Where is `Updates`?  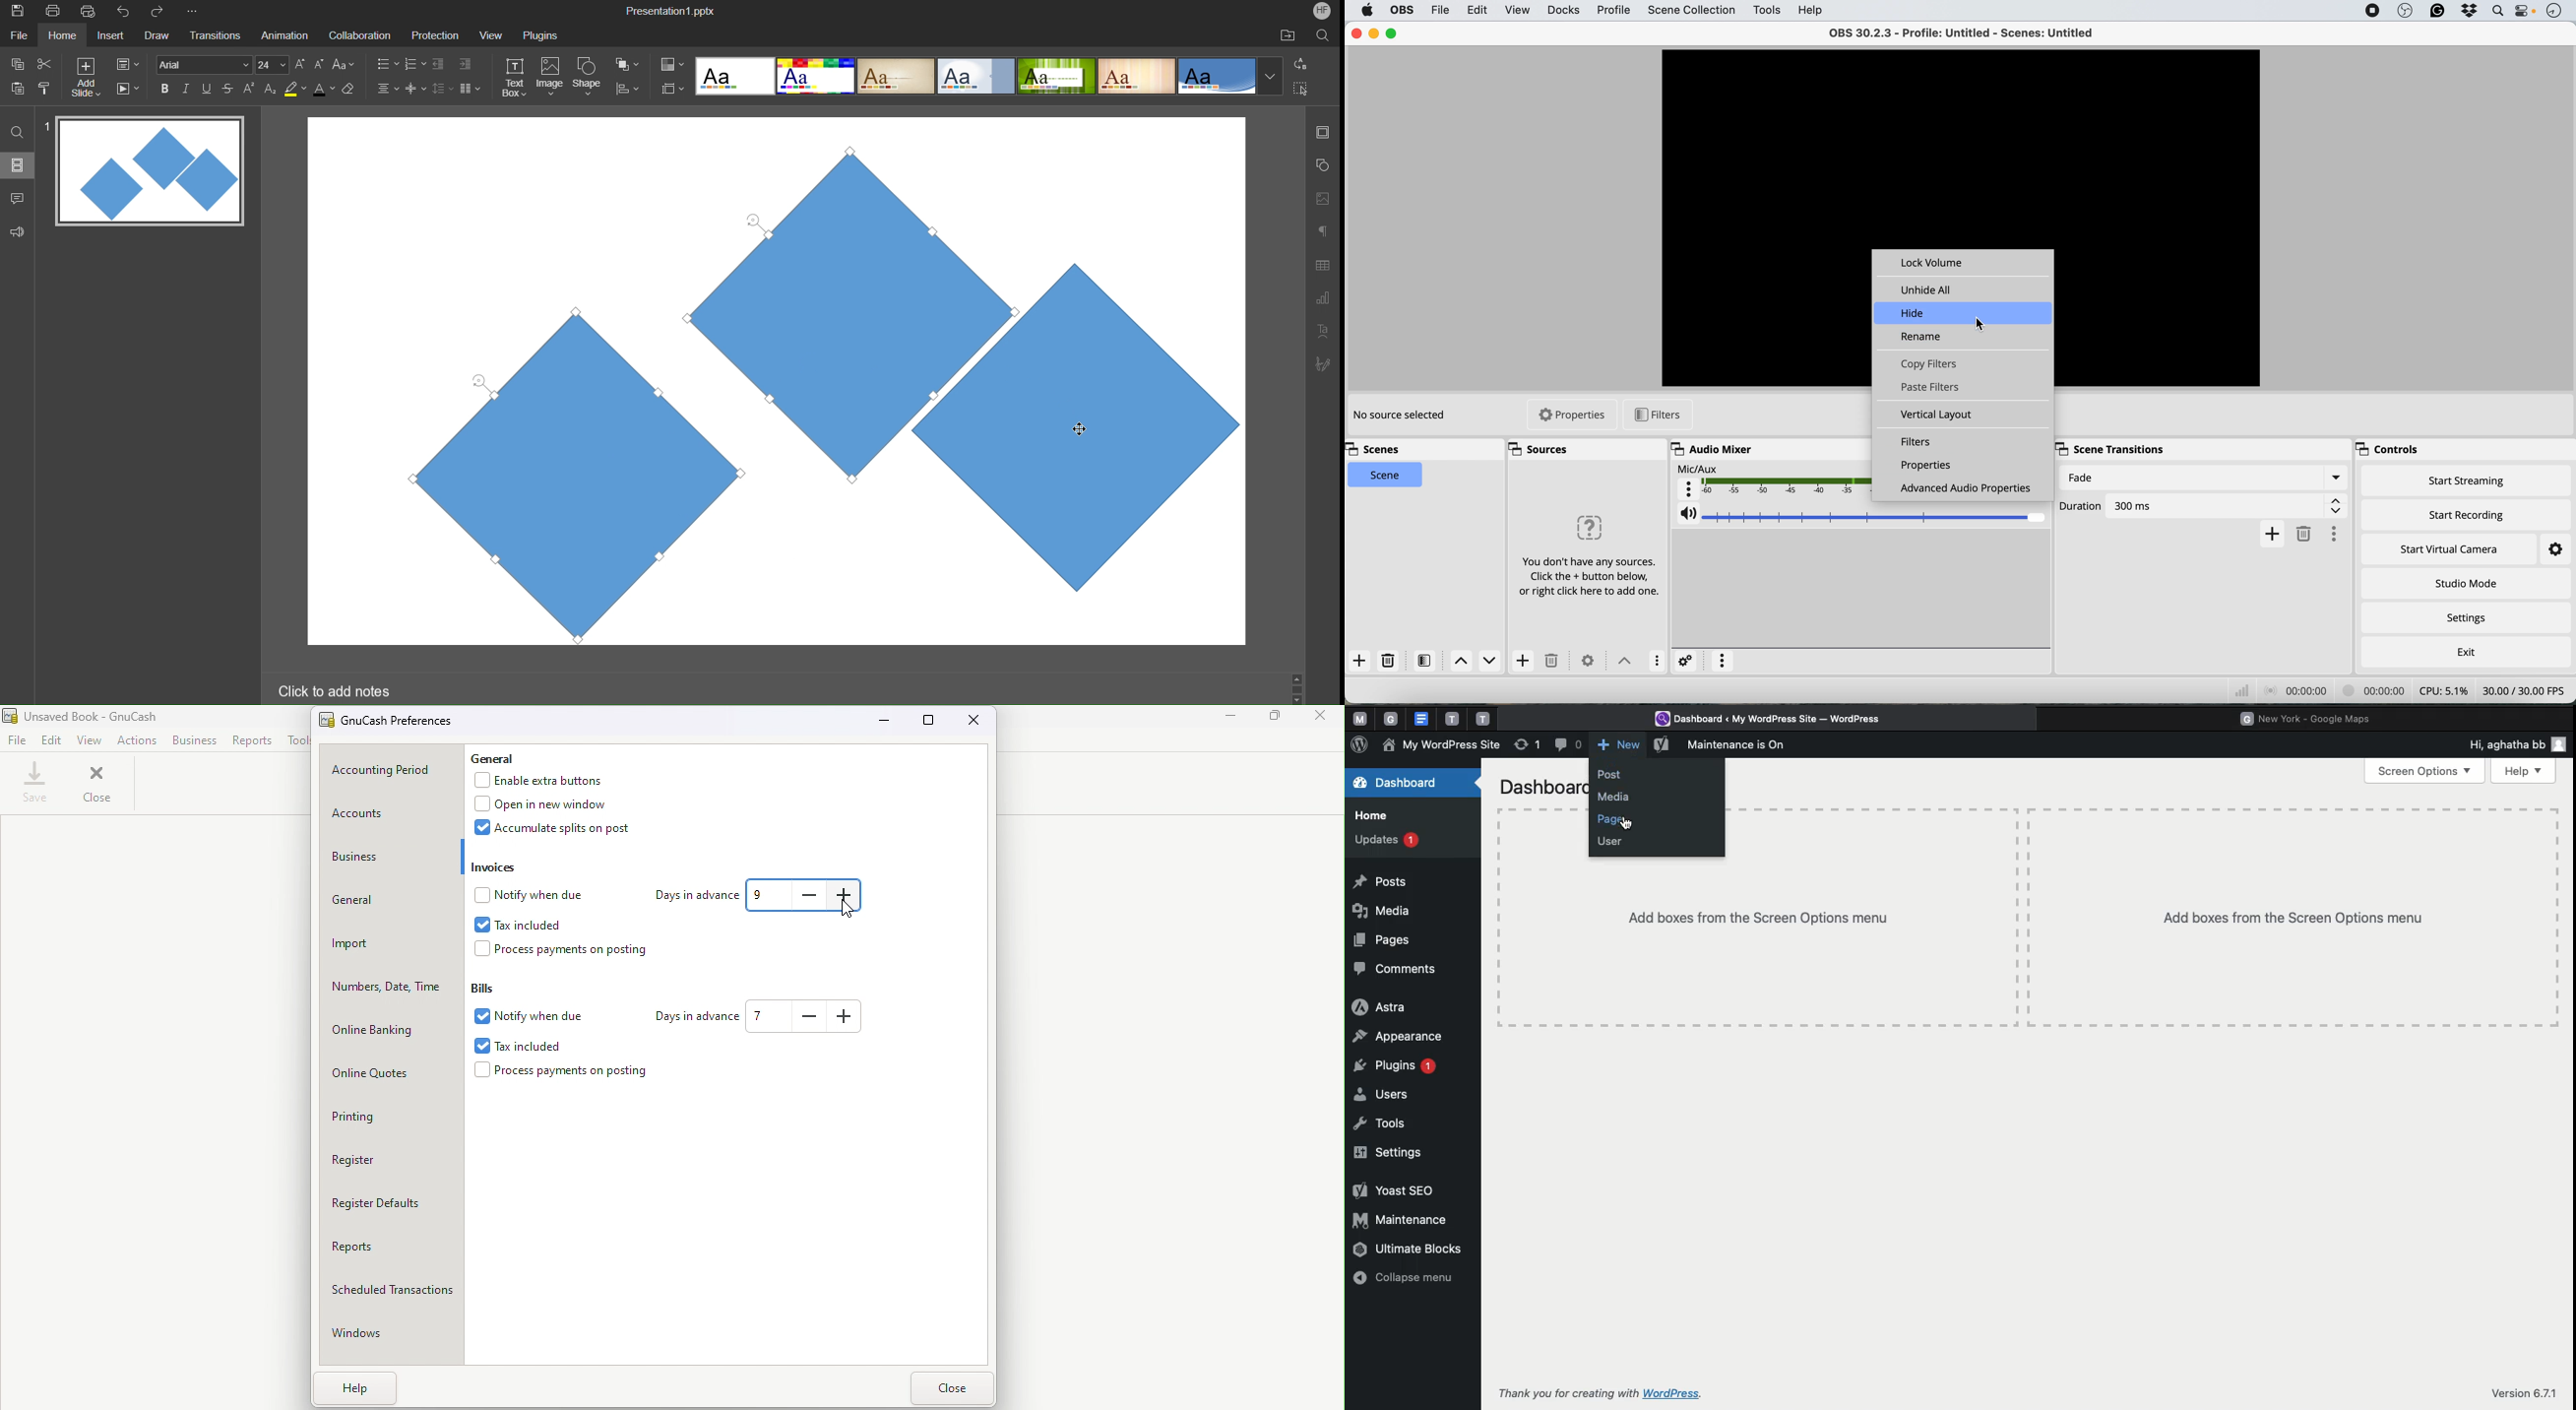
Updates is located at coordinates (1386, 841).